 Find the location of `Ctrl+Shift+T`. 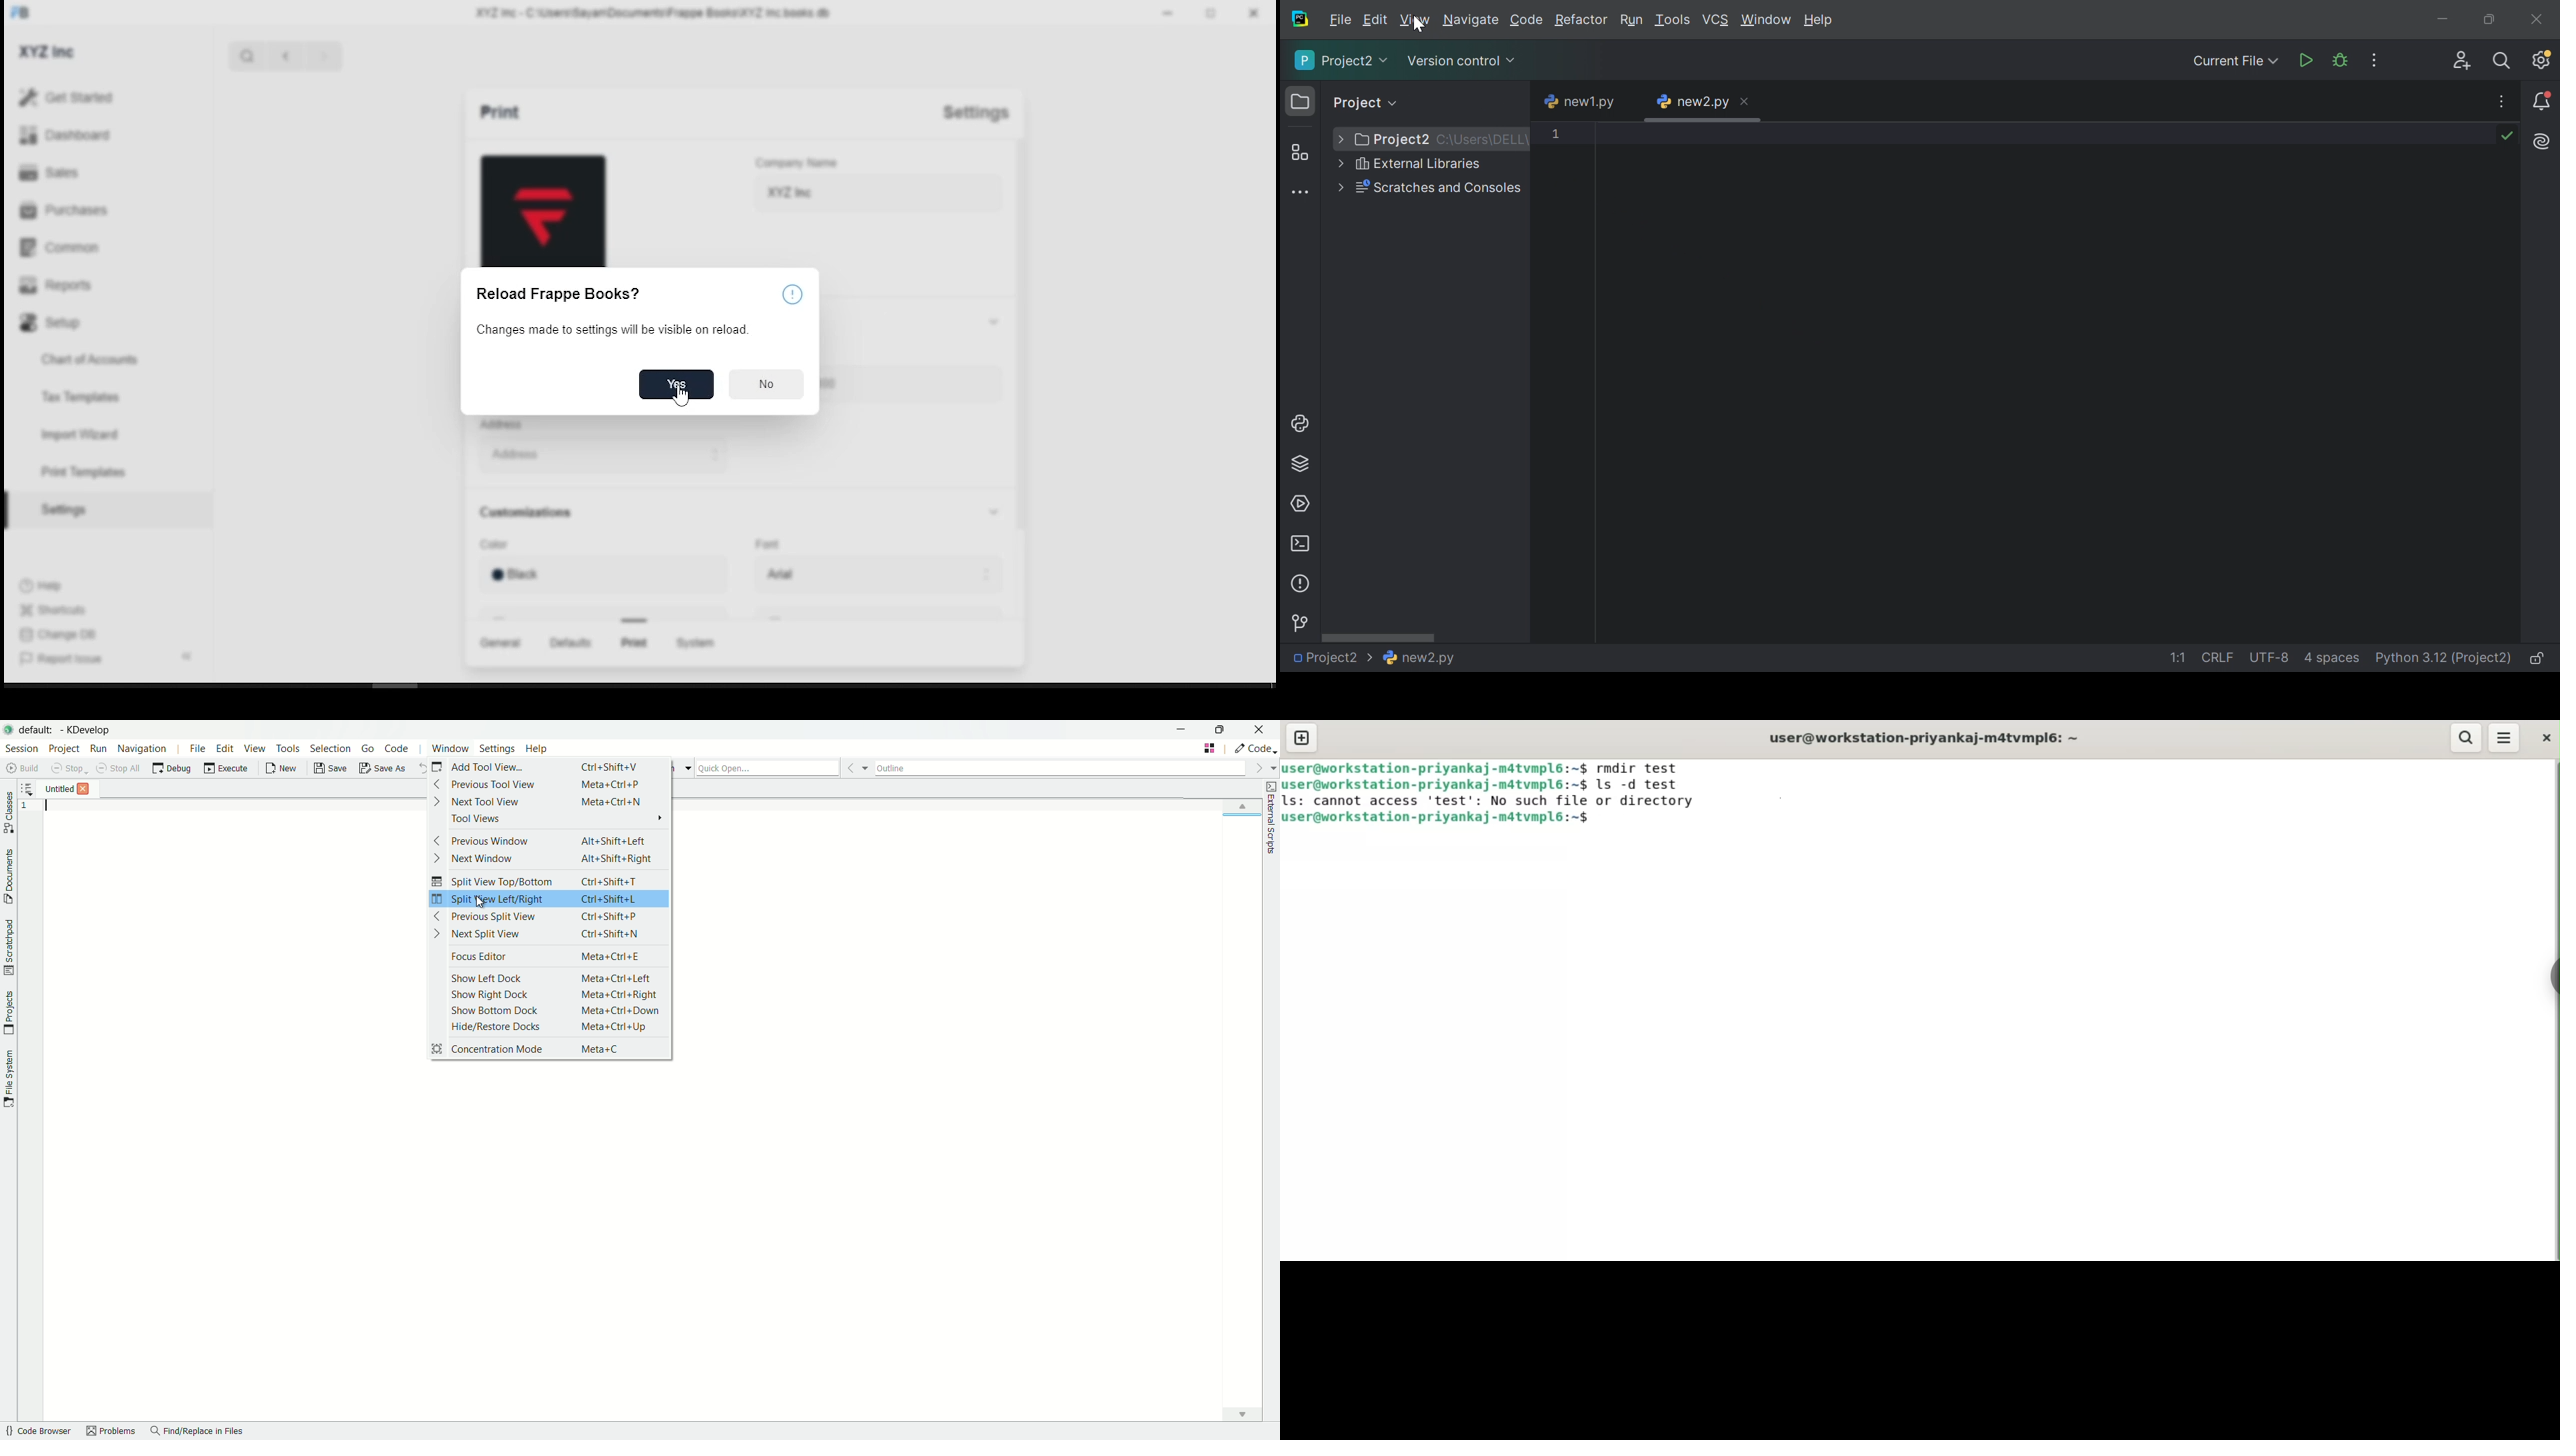

Ctrl+Shift+T is located at coordinates (612, 881).